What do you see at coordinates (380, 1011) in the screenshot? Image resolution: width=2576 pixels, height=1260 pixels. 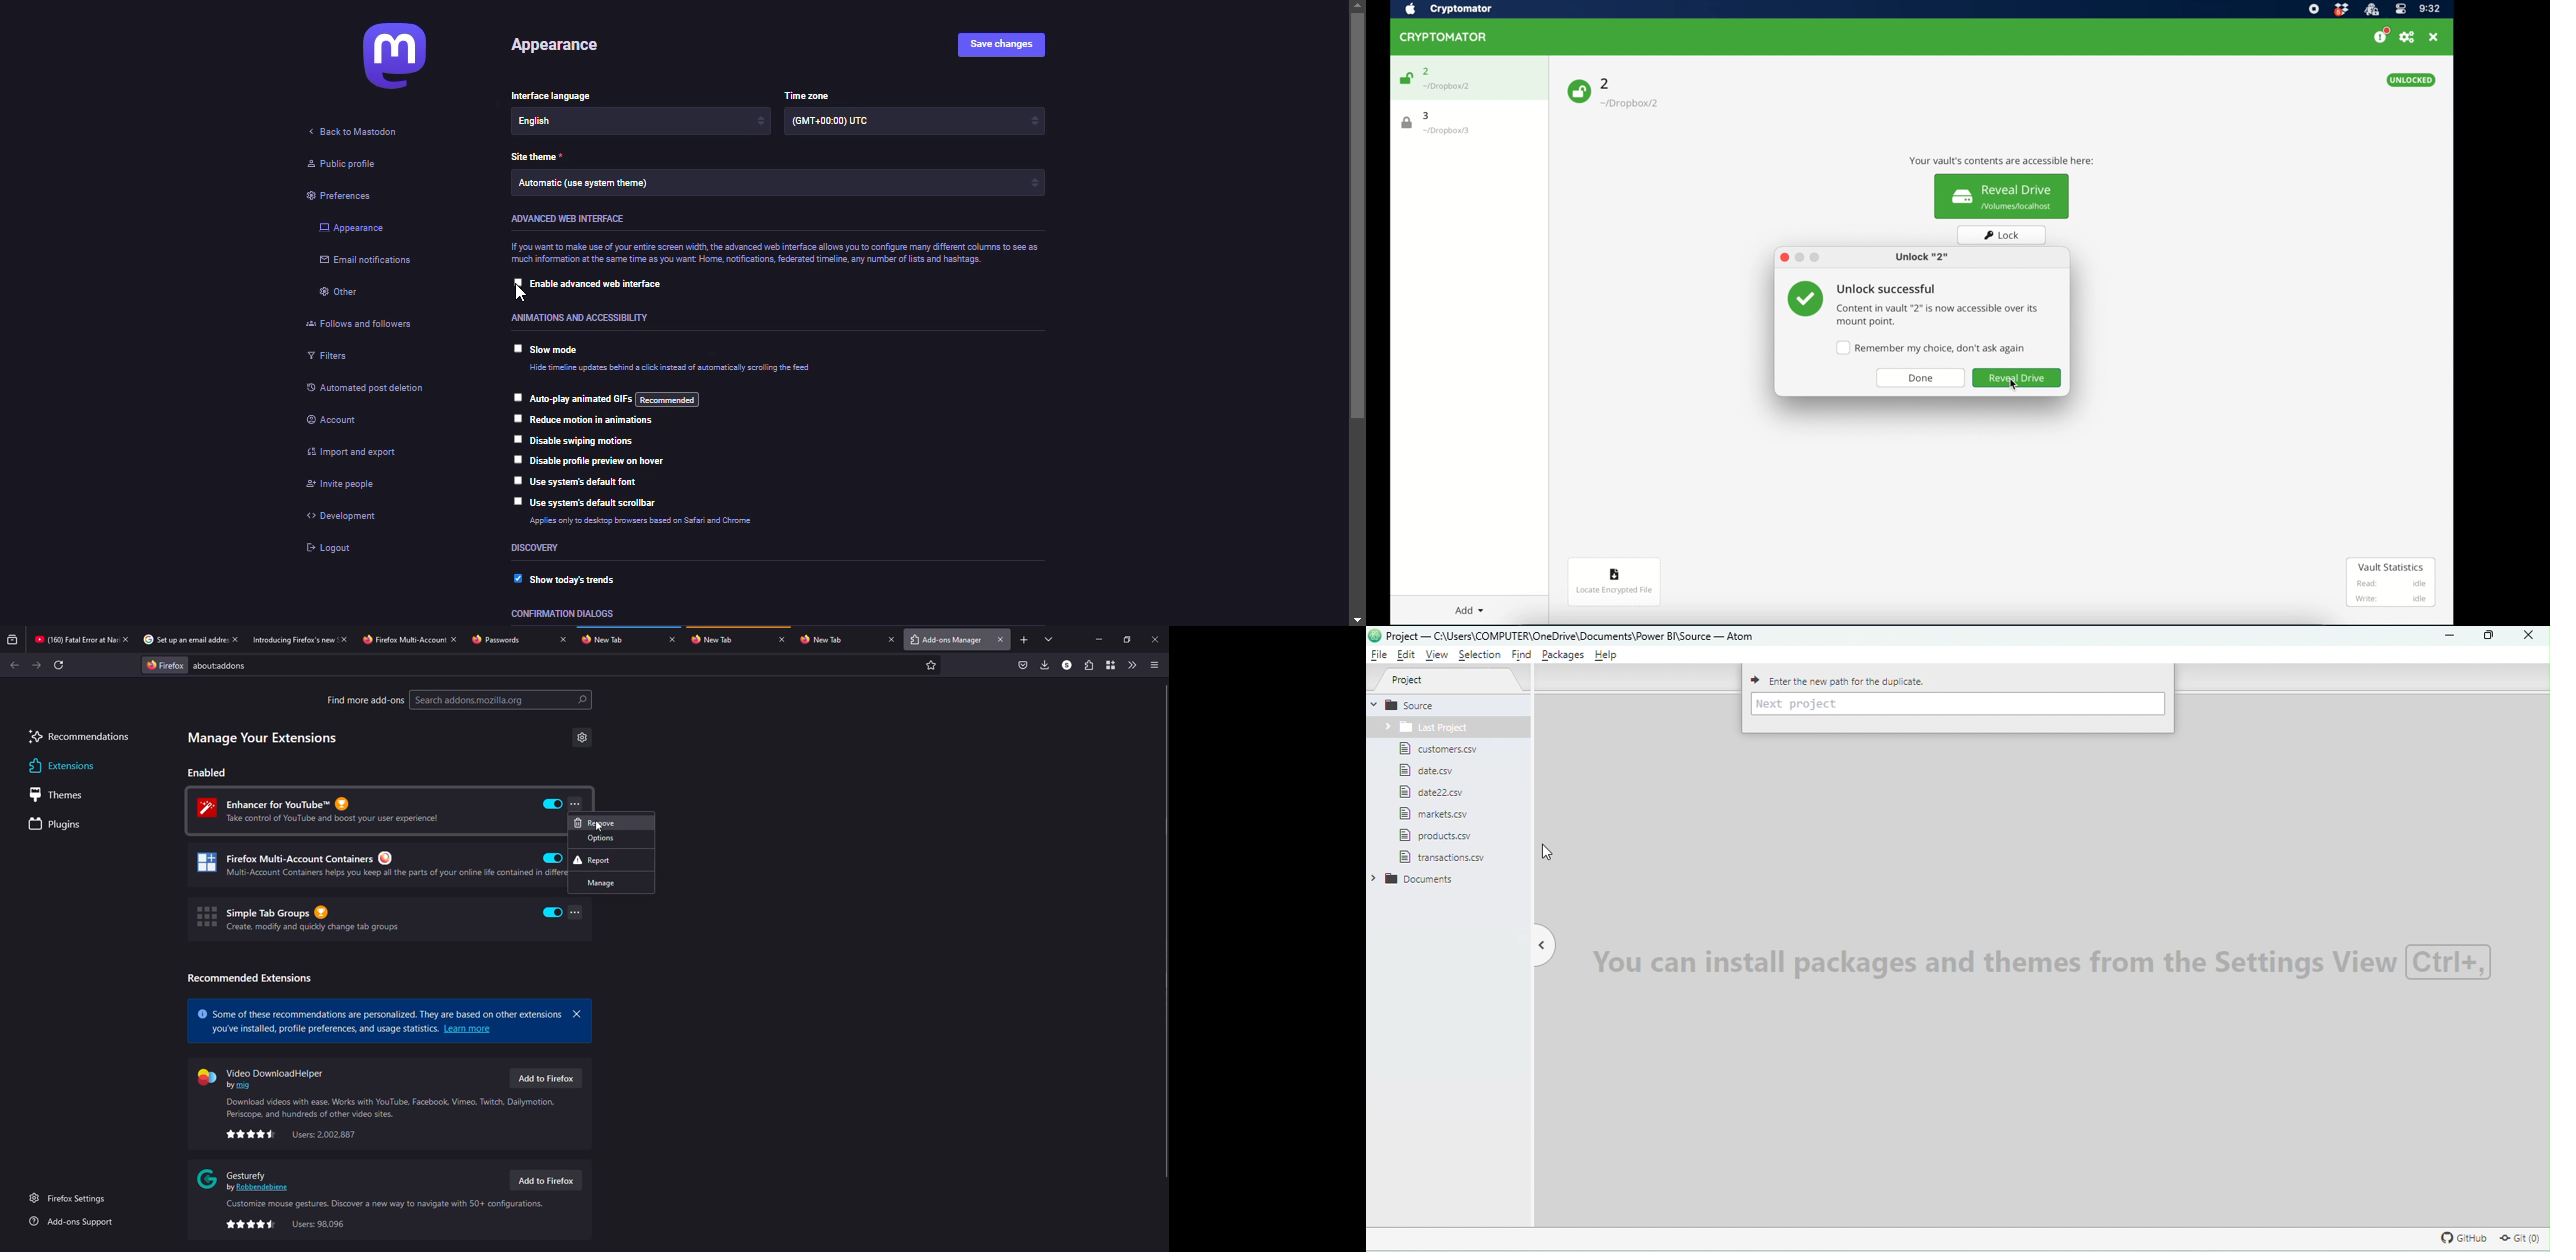 I see `learn more` at bounding box center [380, 1011].